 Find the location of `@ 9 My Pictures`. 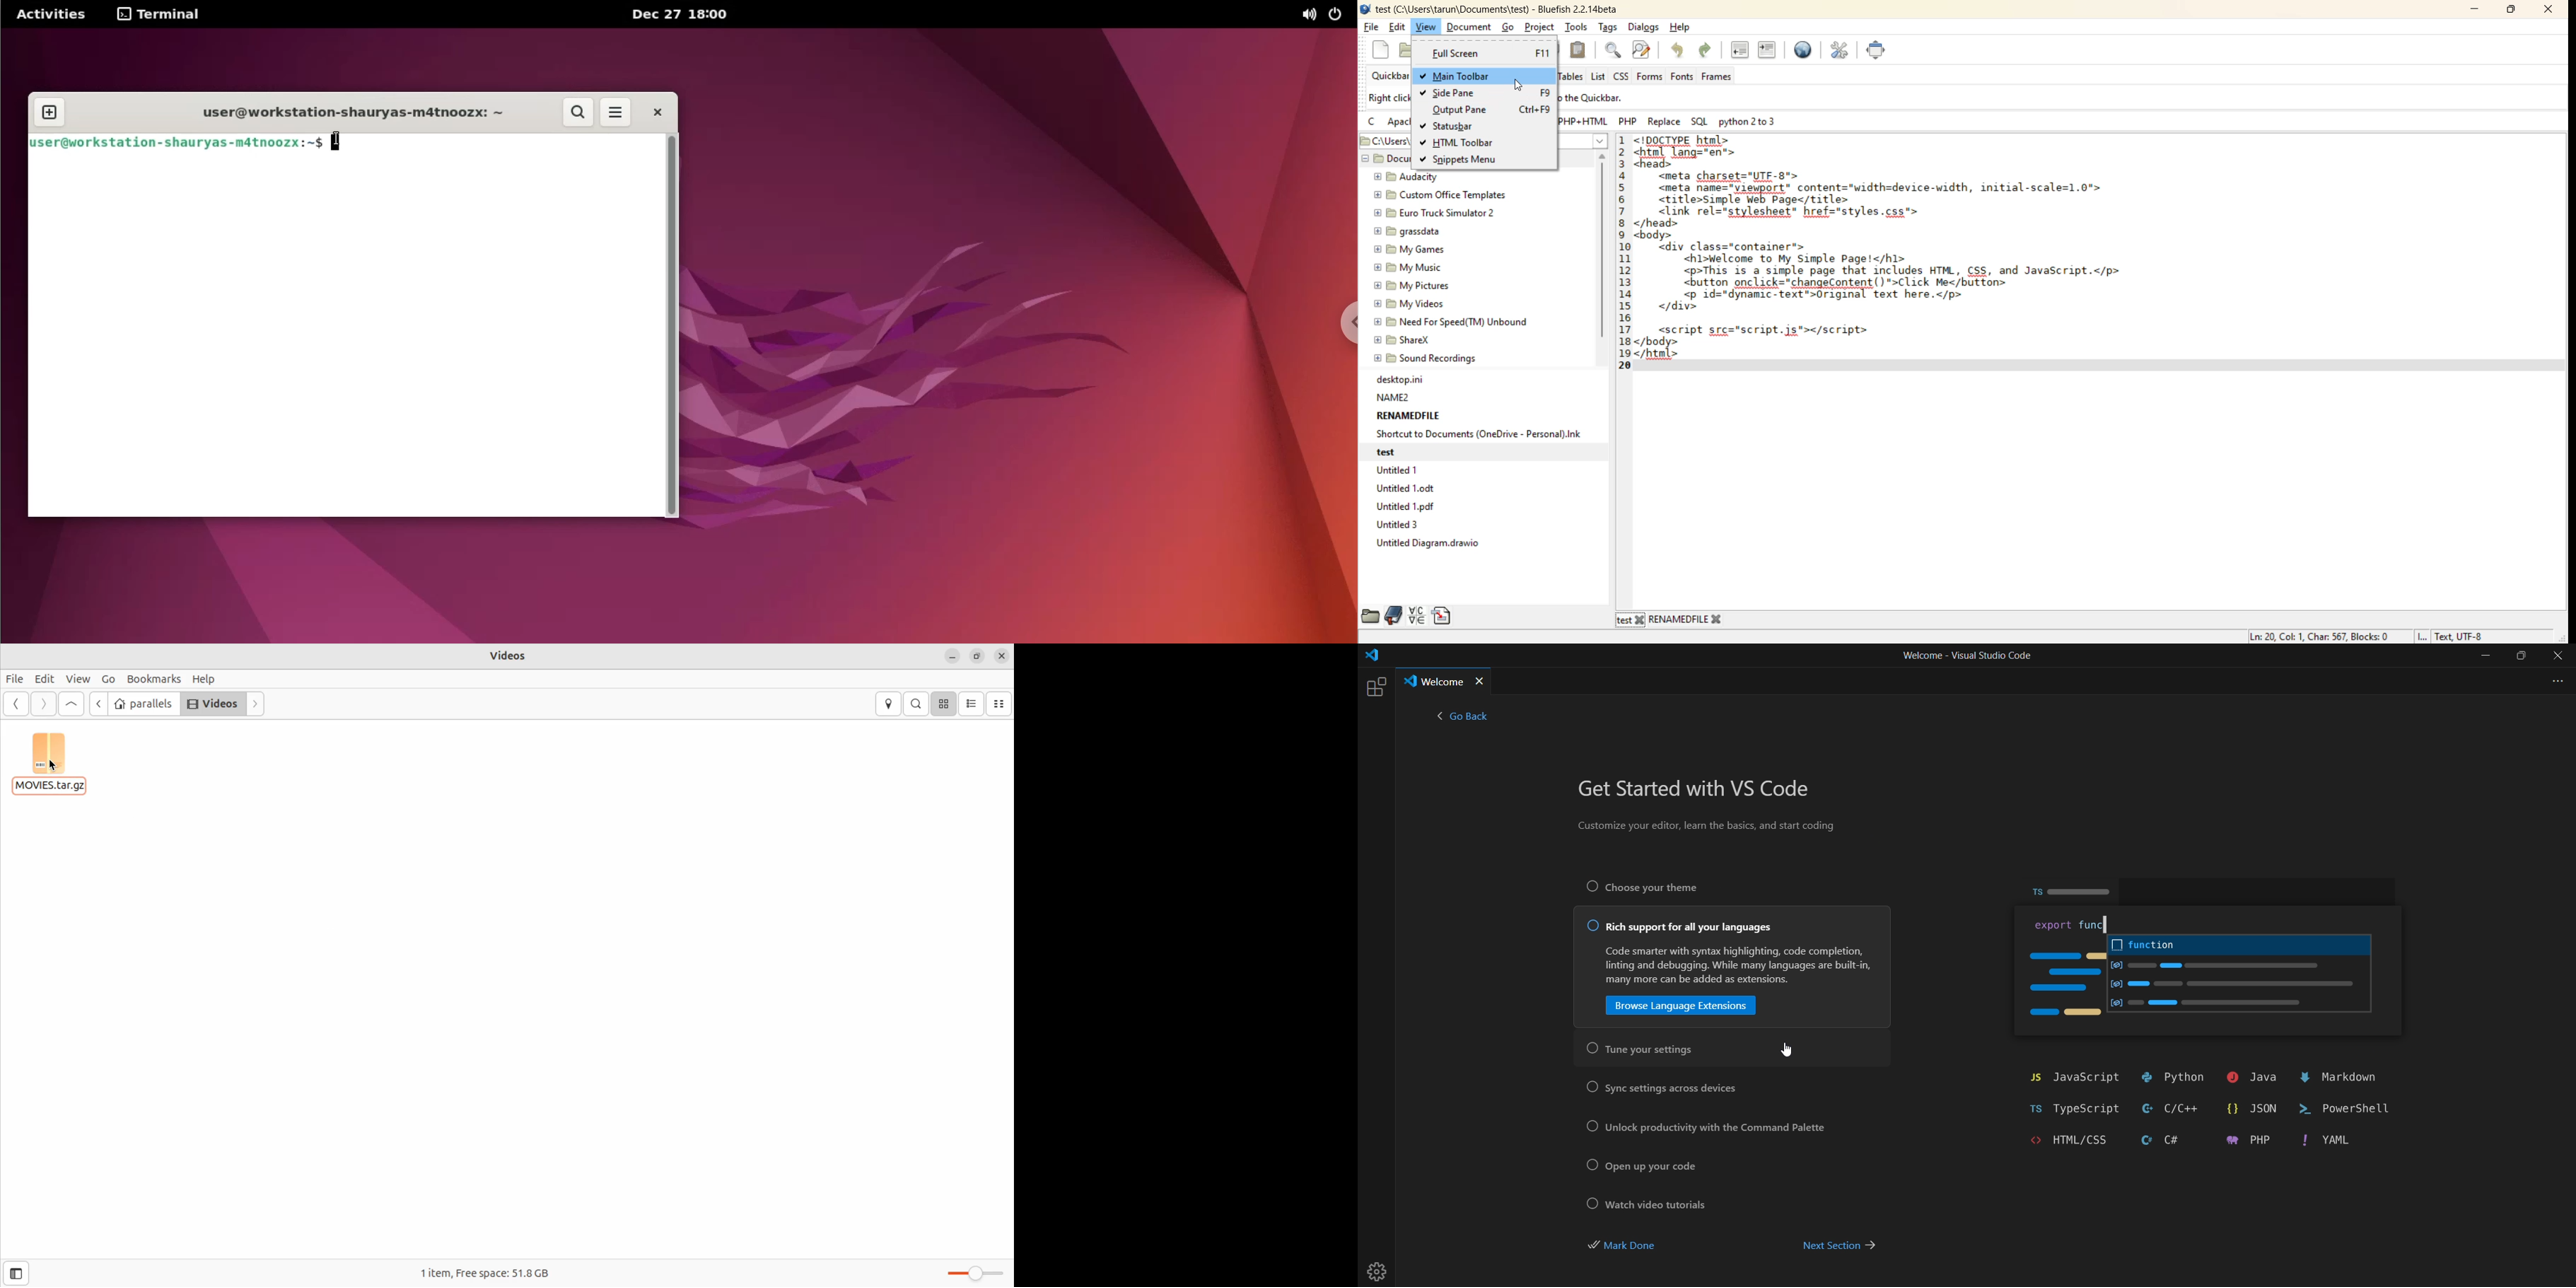

@ 9 My Pictures is located at coordinates (1409, 286).